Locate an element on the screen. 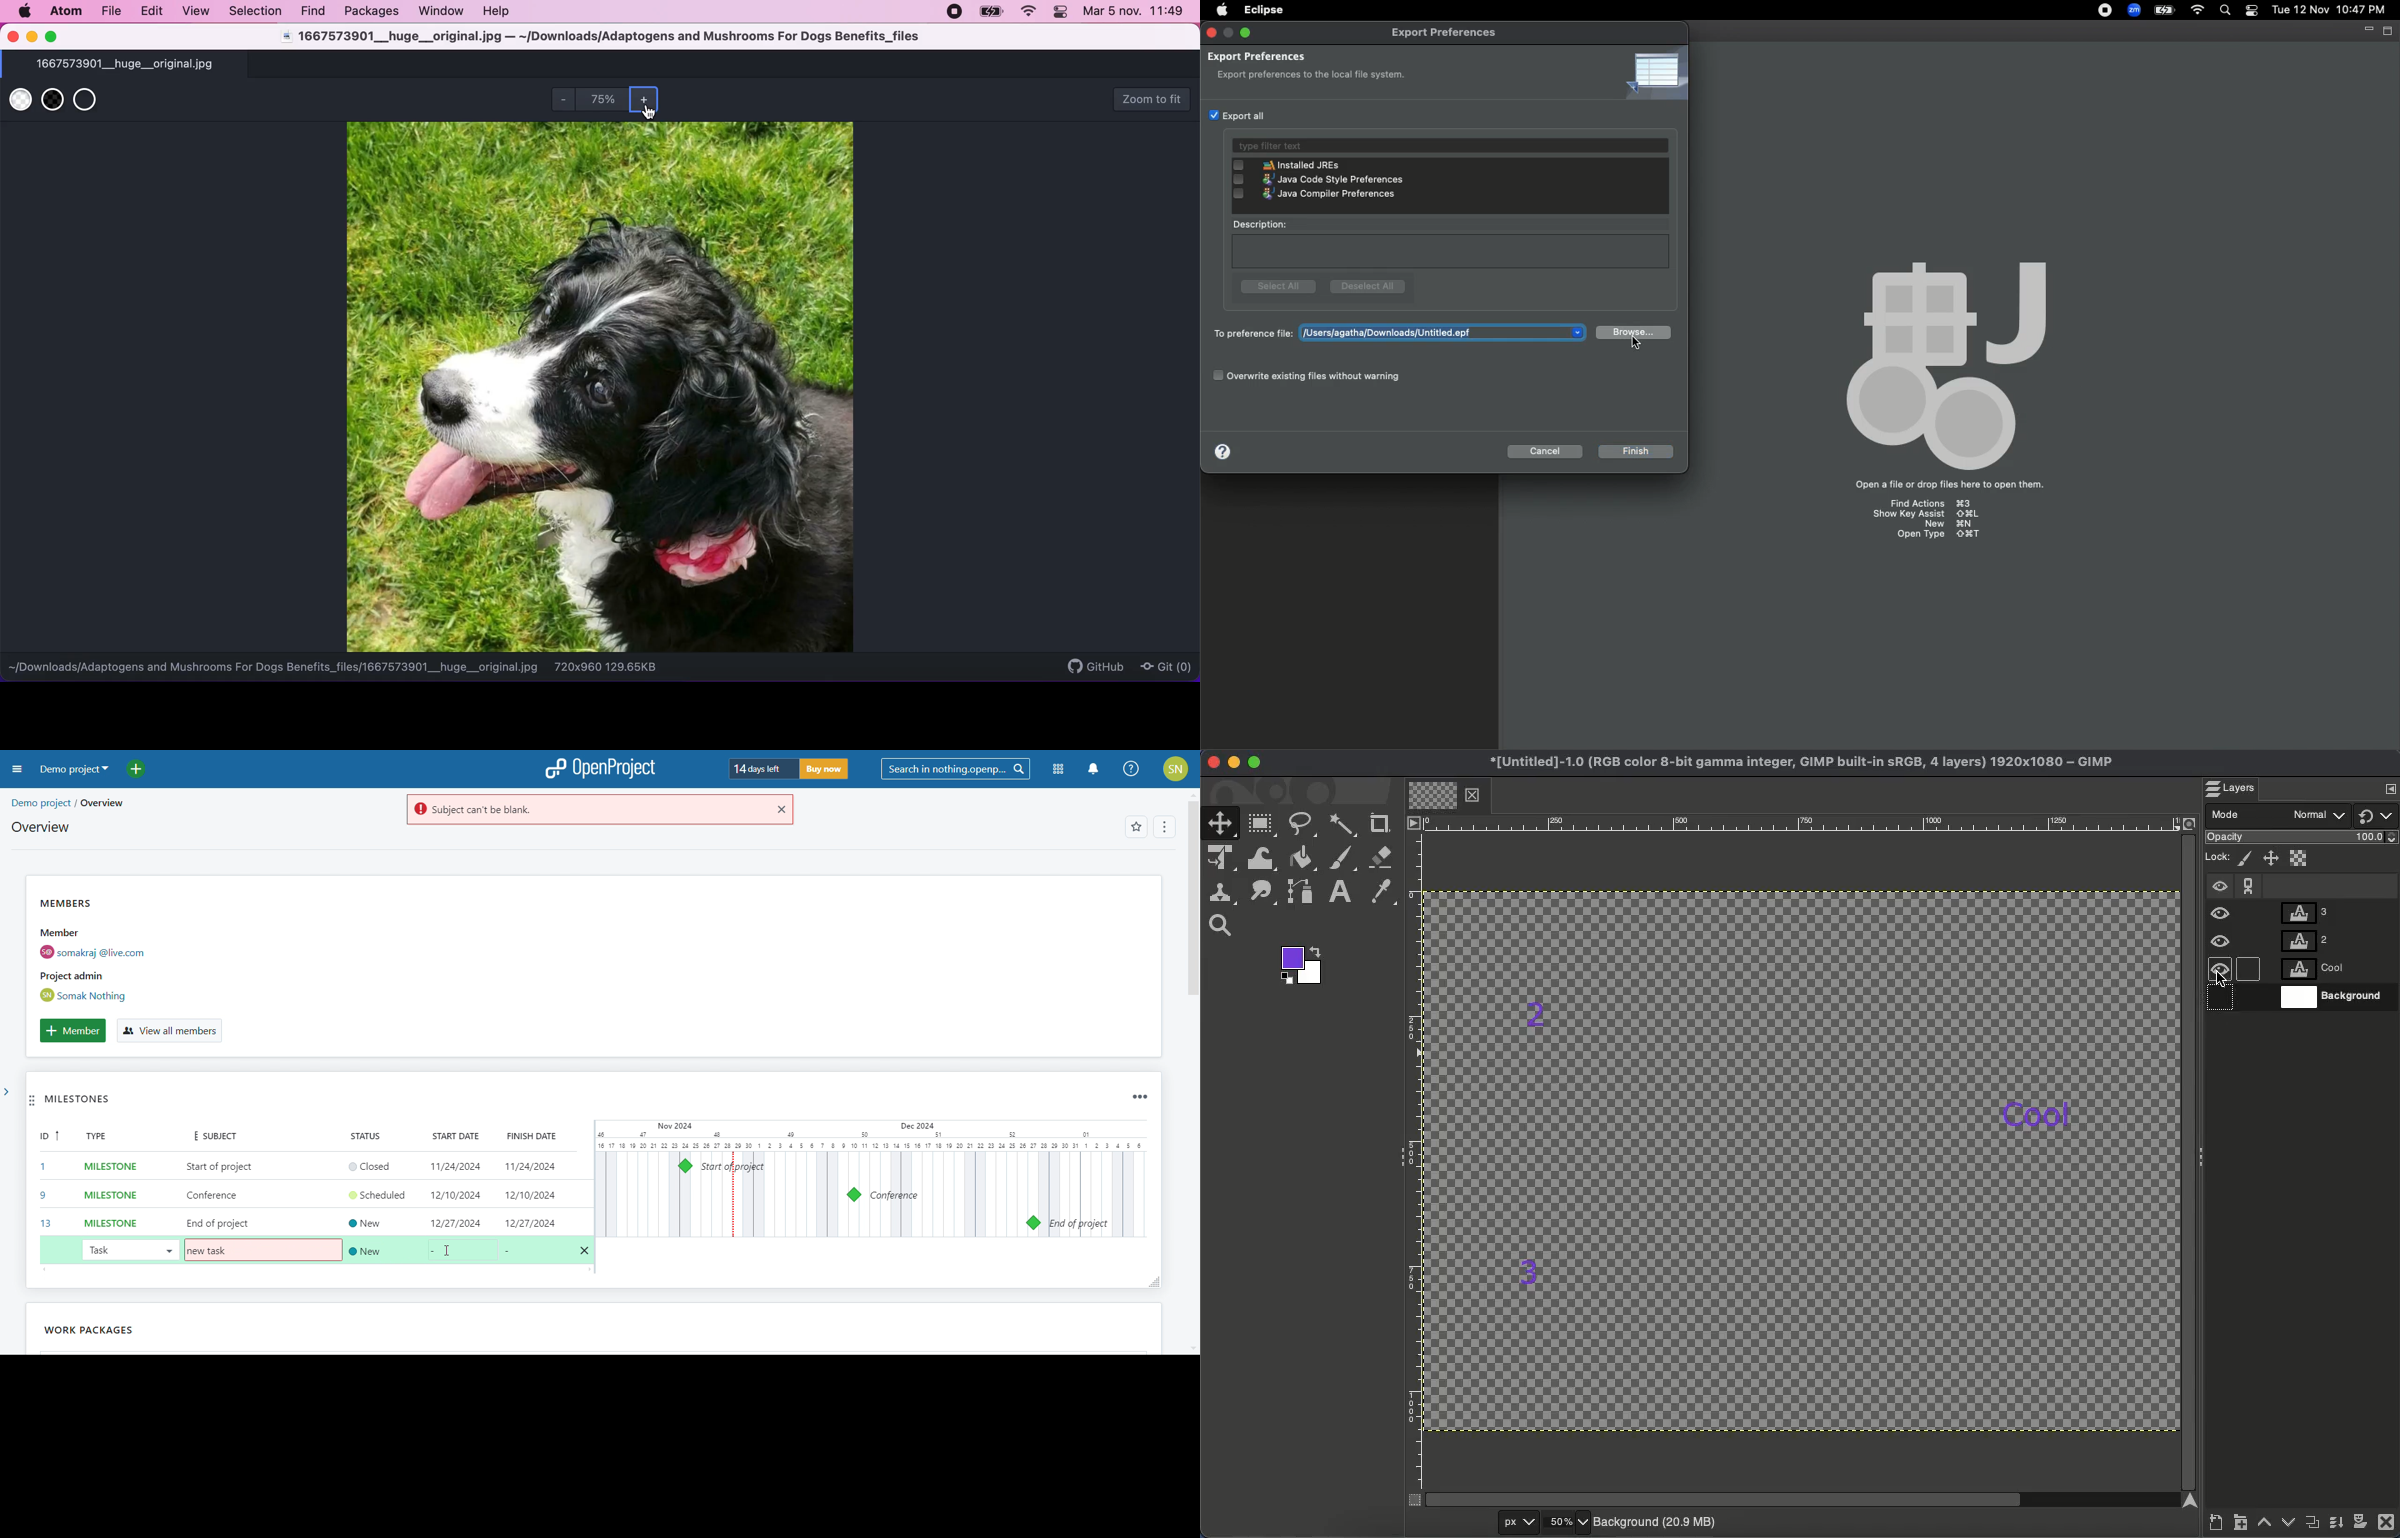  find is located at coordinates (316, 11).